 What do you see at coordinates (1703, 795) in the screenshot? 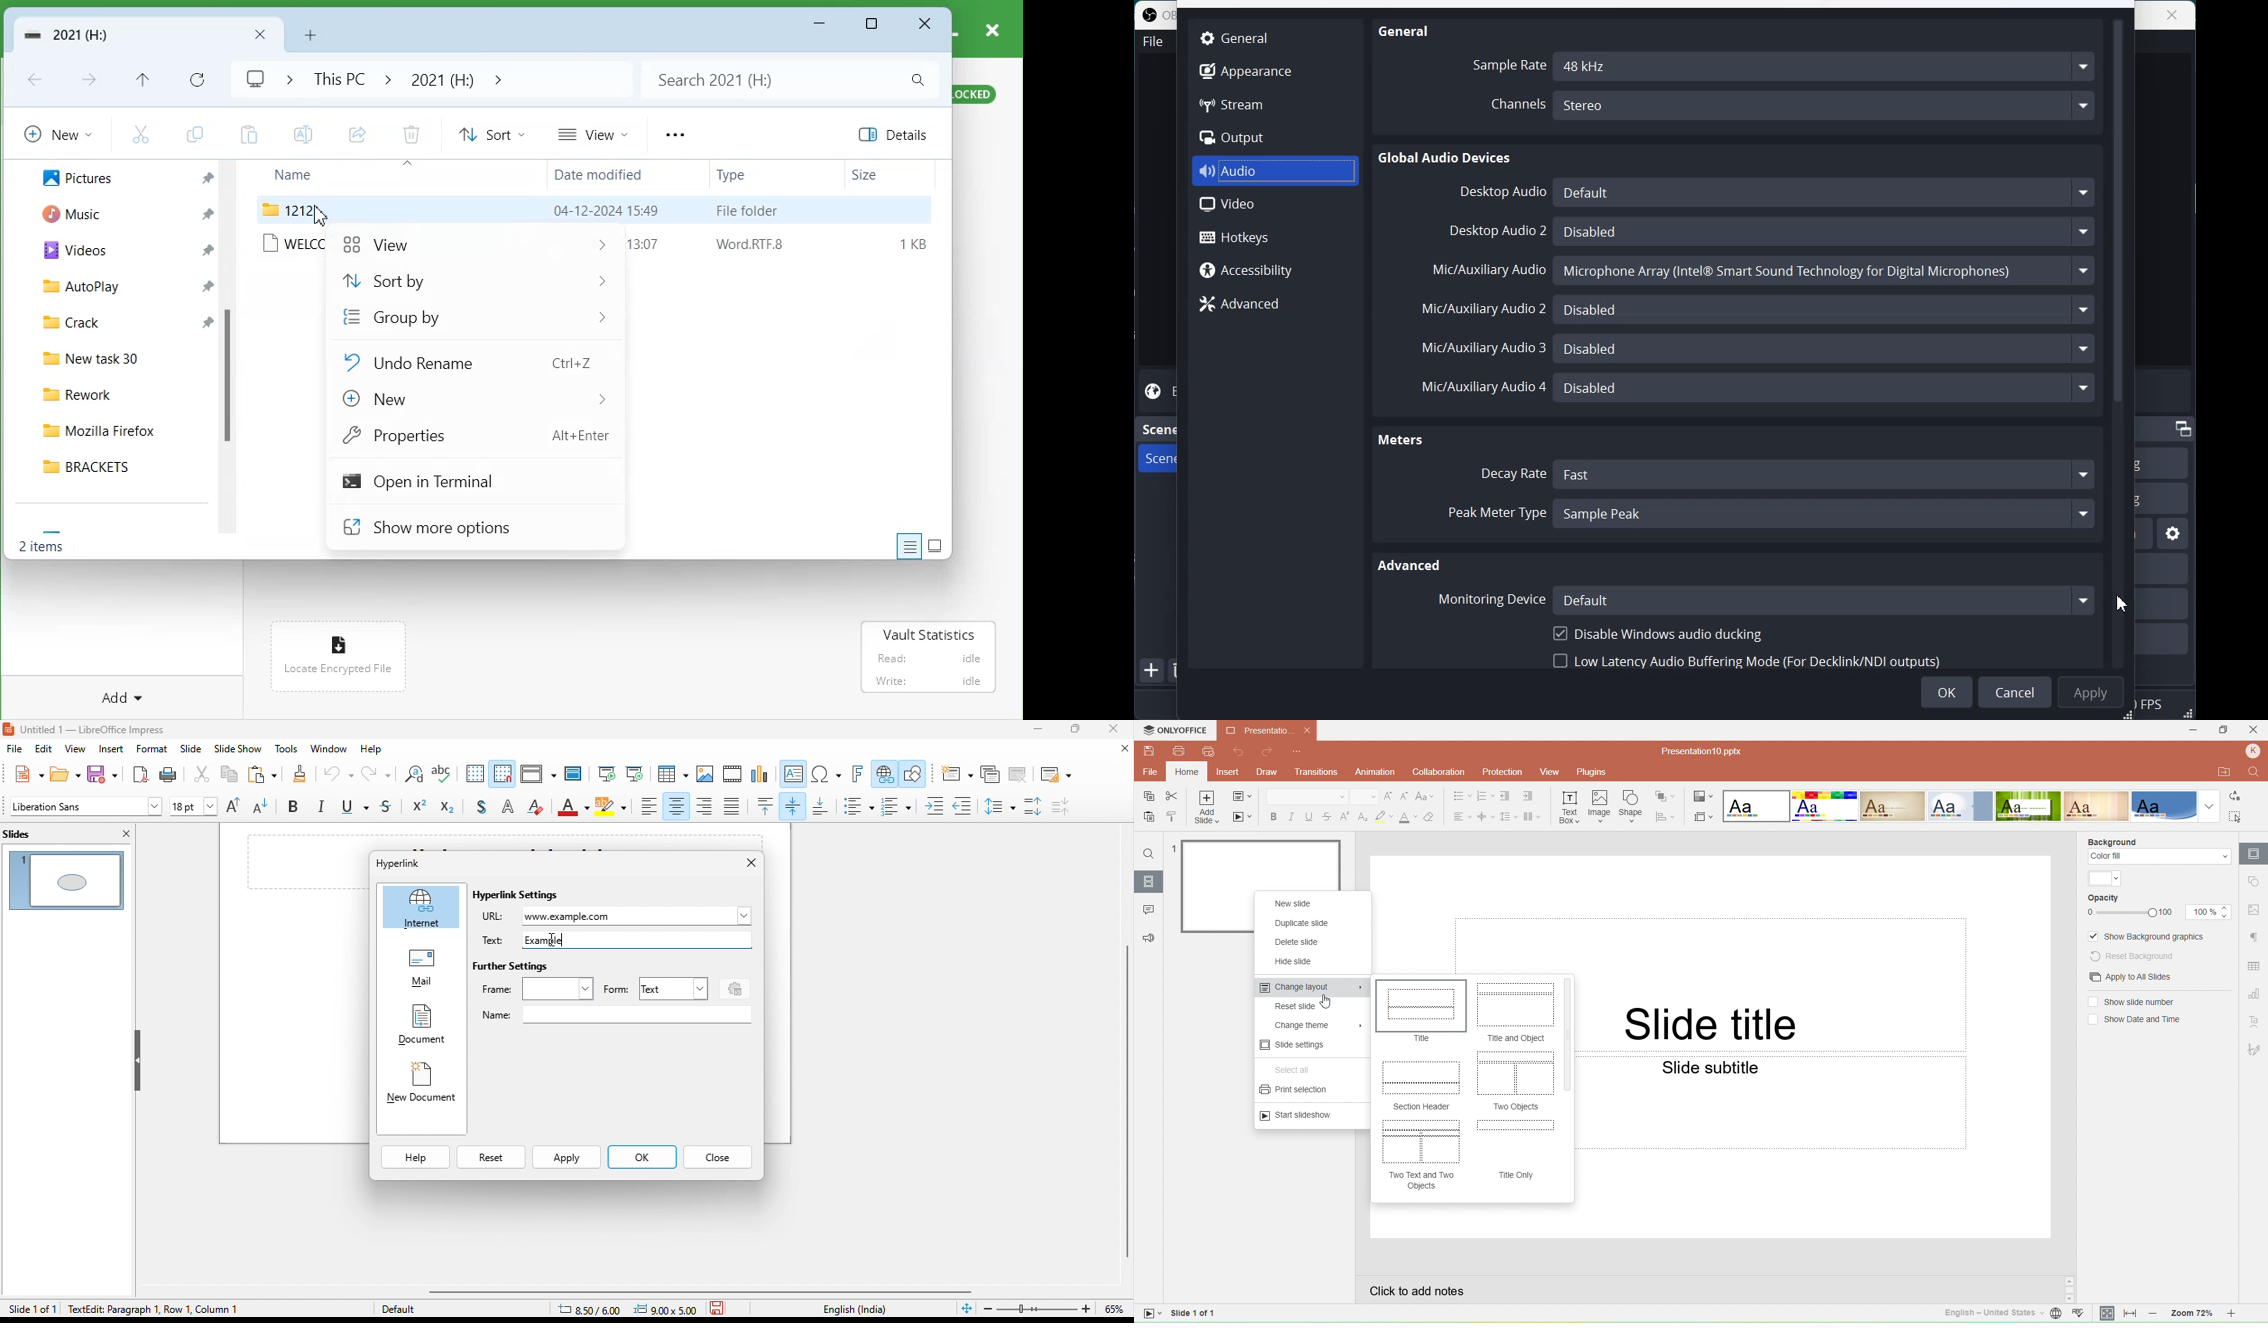
I see `Change color theme` at bounding box center [1703, 795].